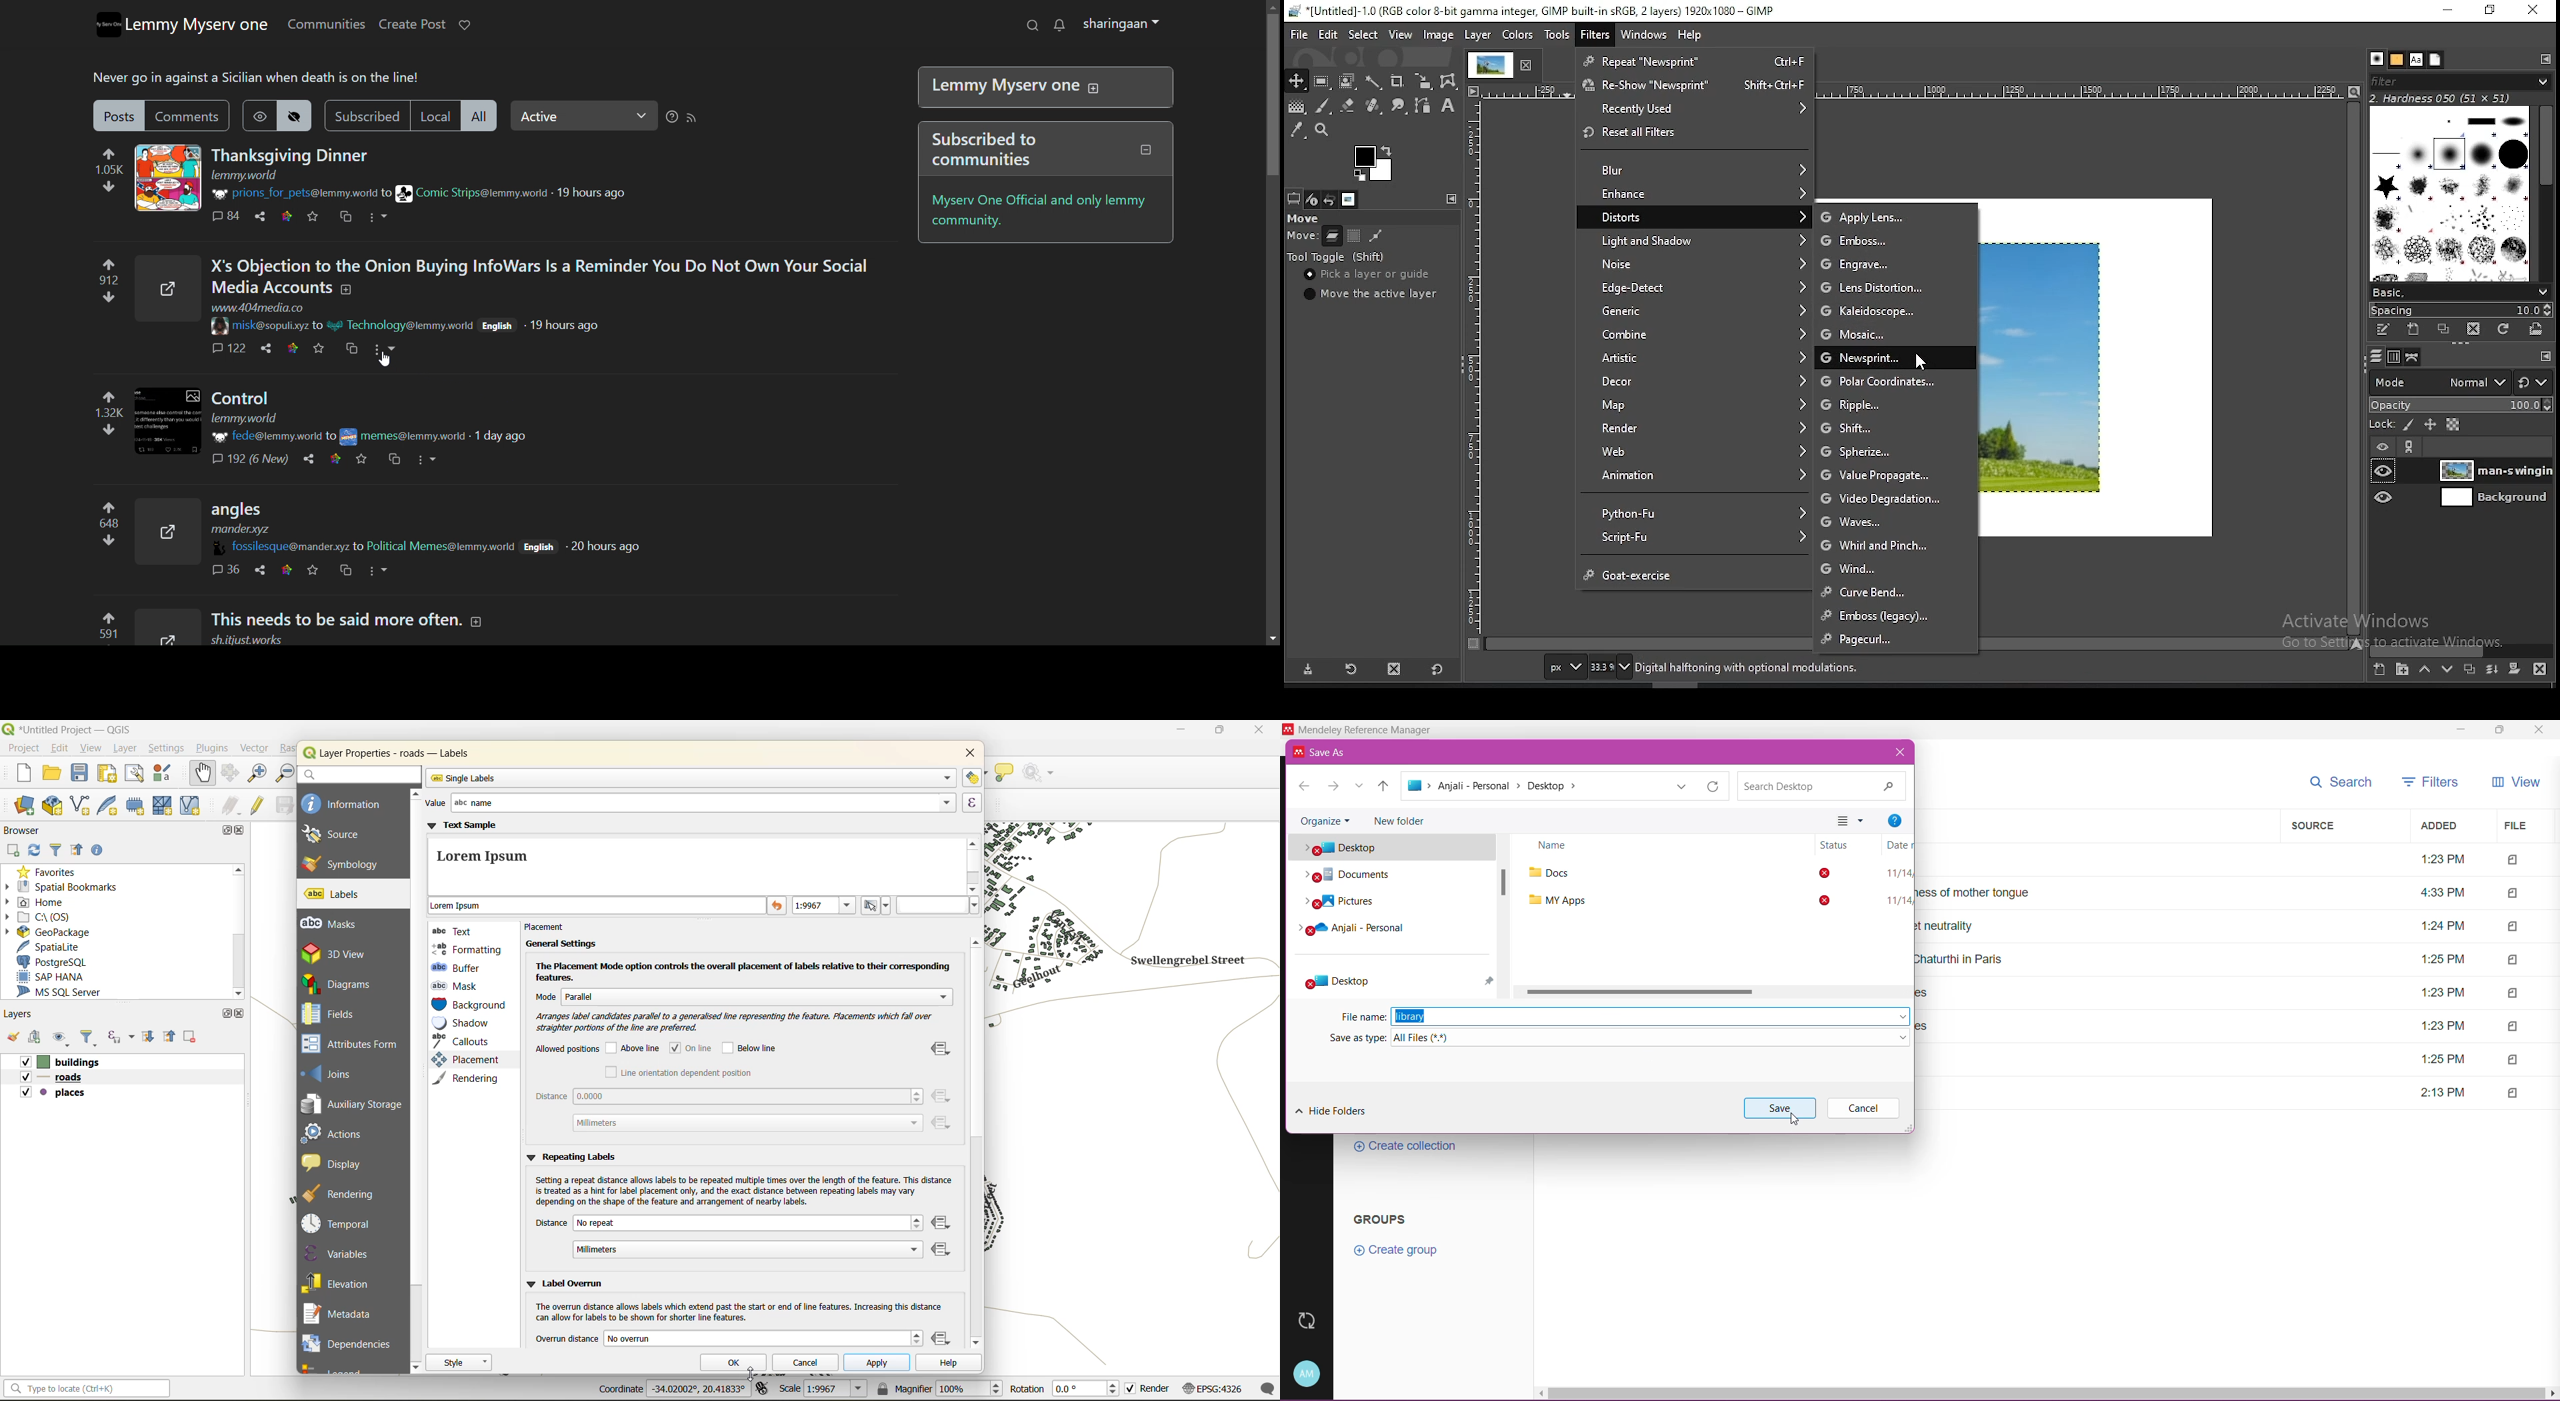 This screenshot has width=2576, height=1428. I want to click on callouts, so click(465, 1041).